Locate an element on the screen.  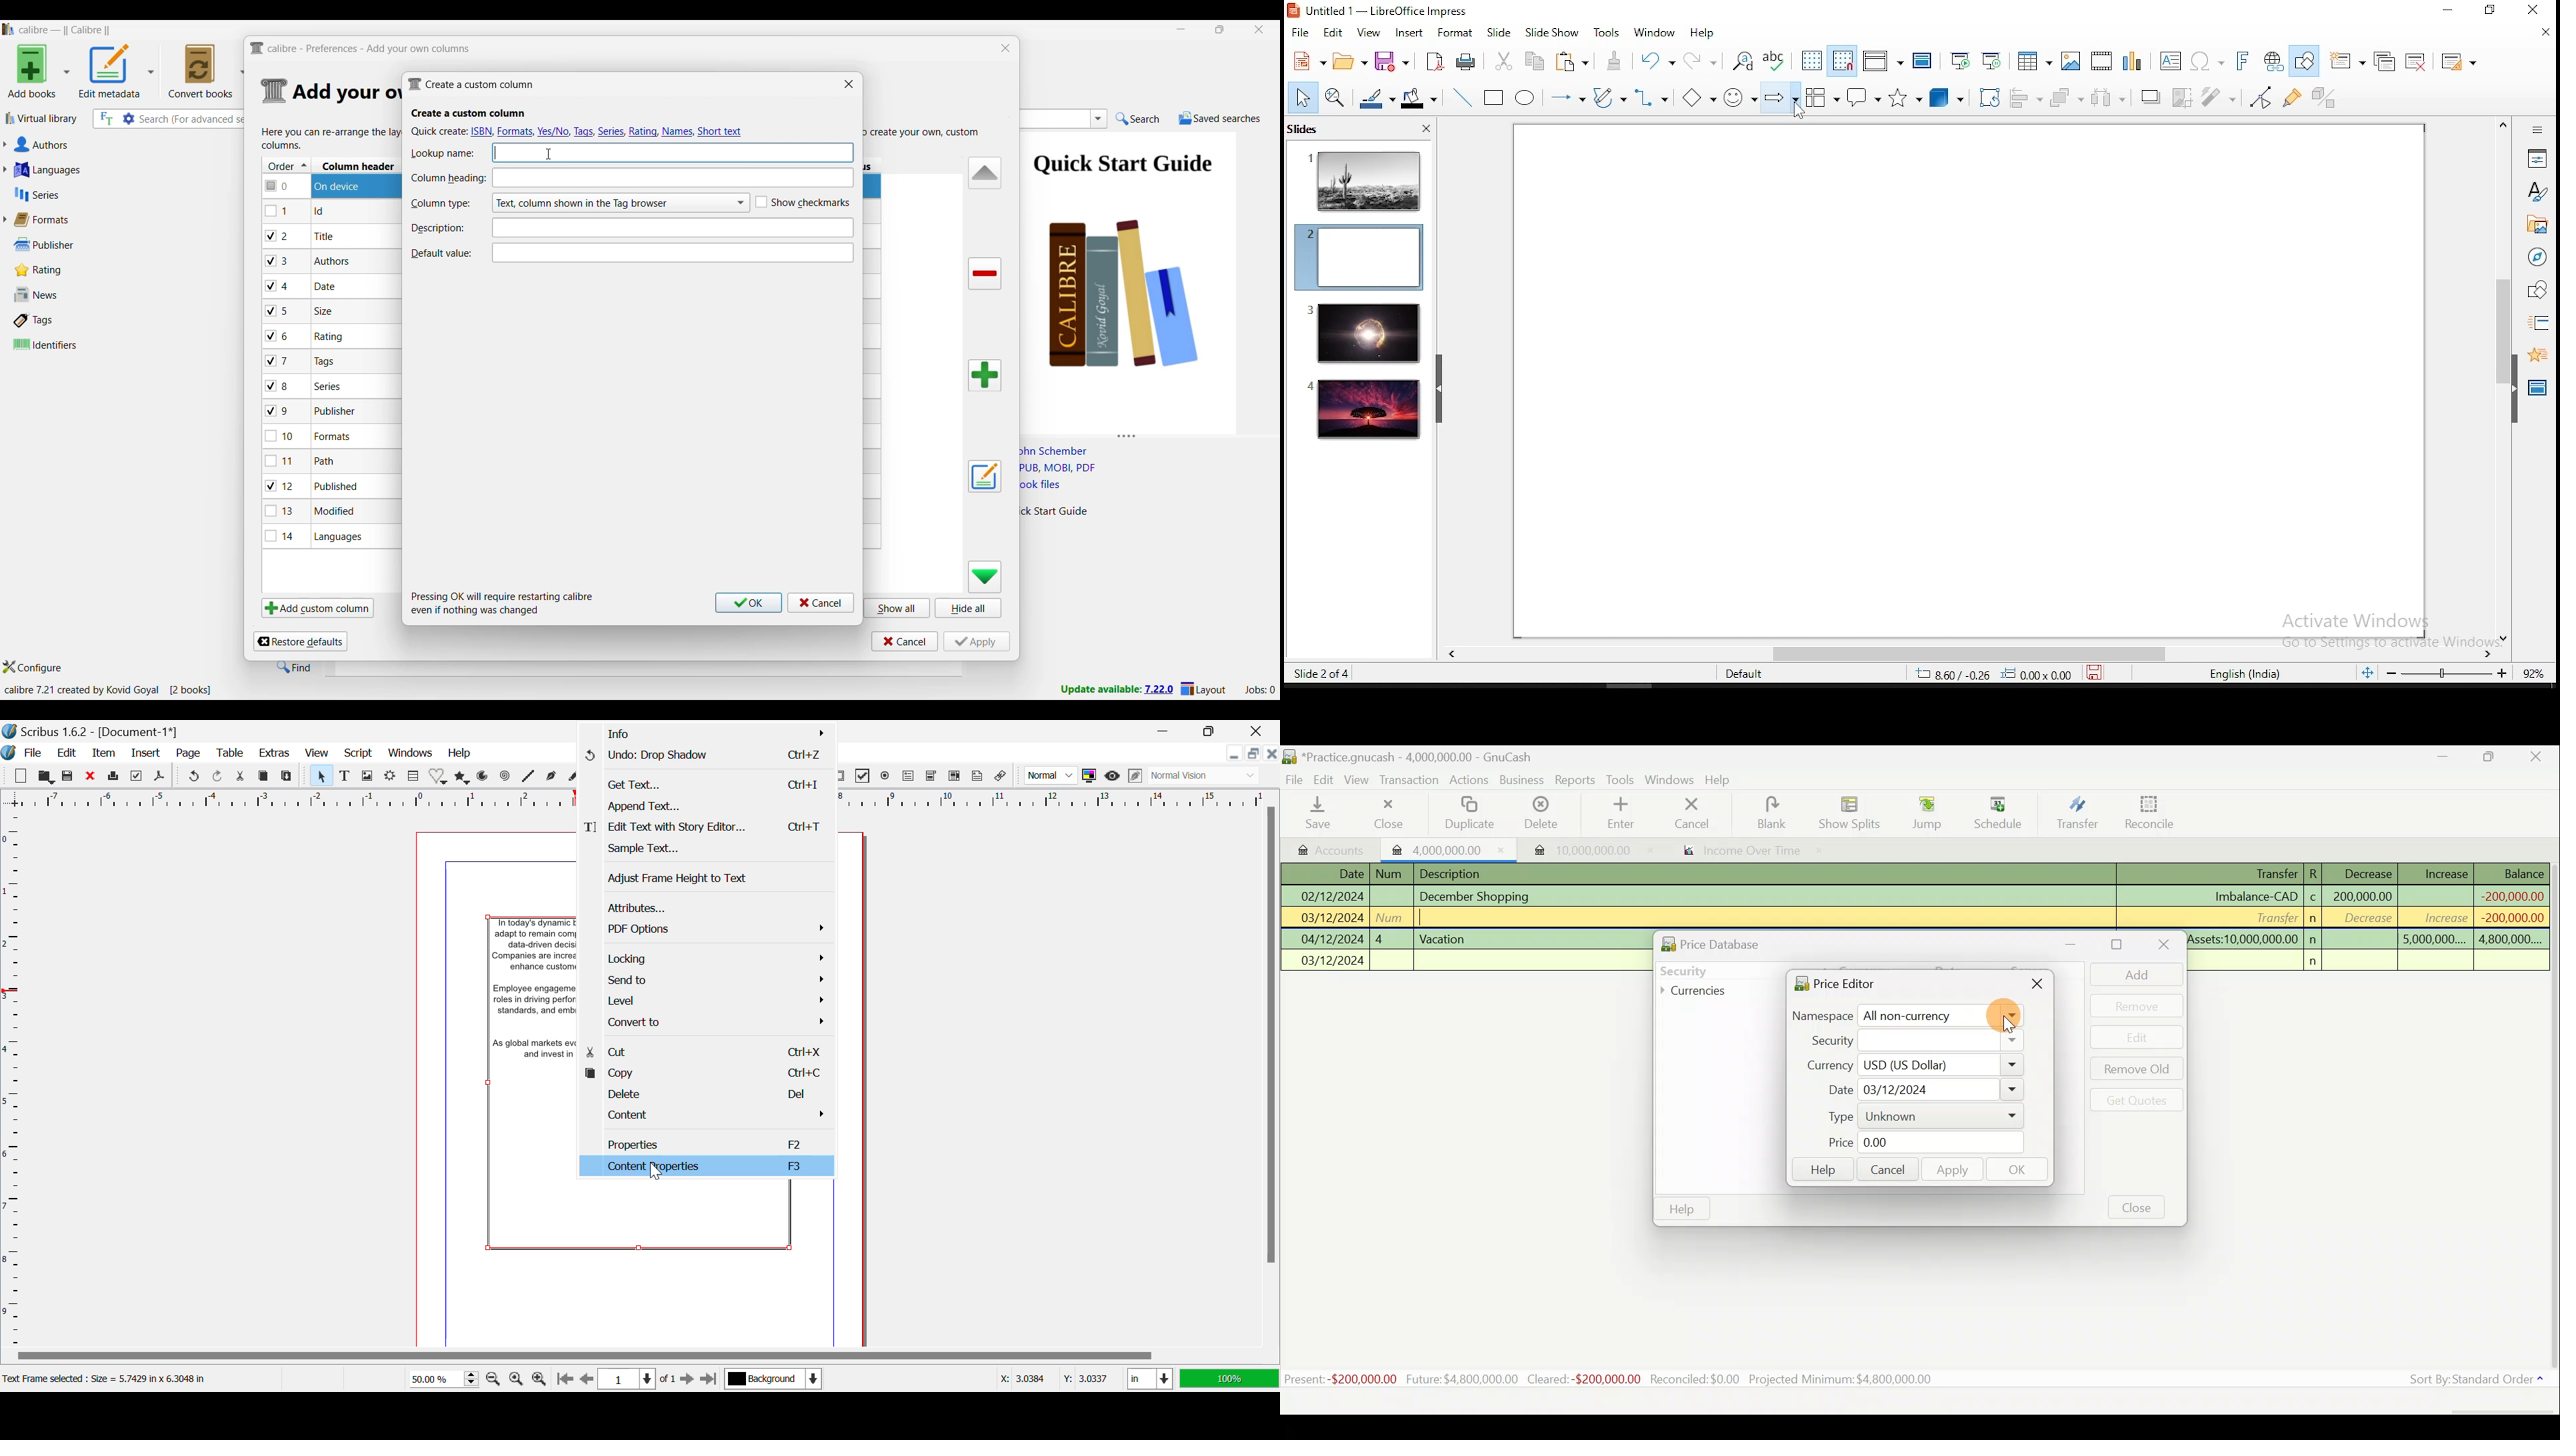
Convert to is located at coordinates (712, 1025).